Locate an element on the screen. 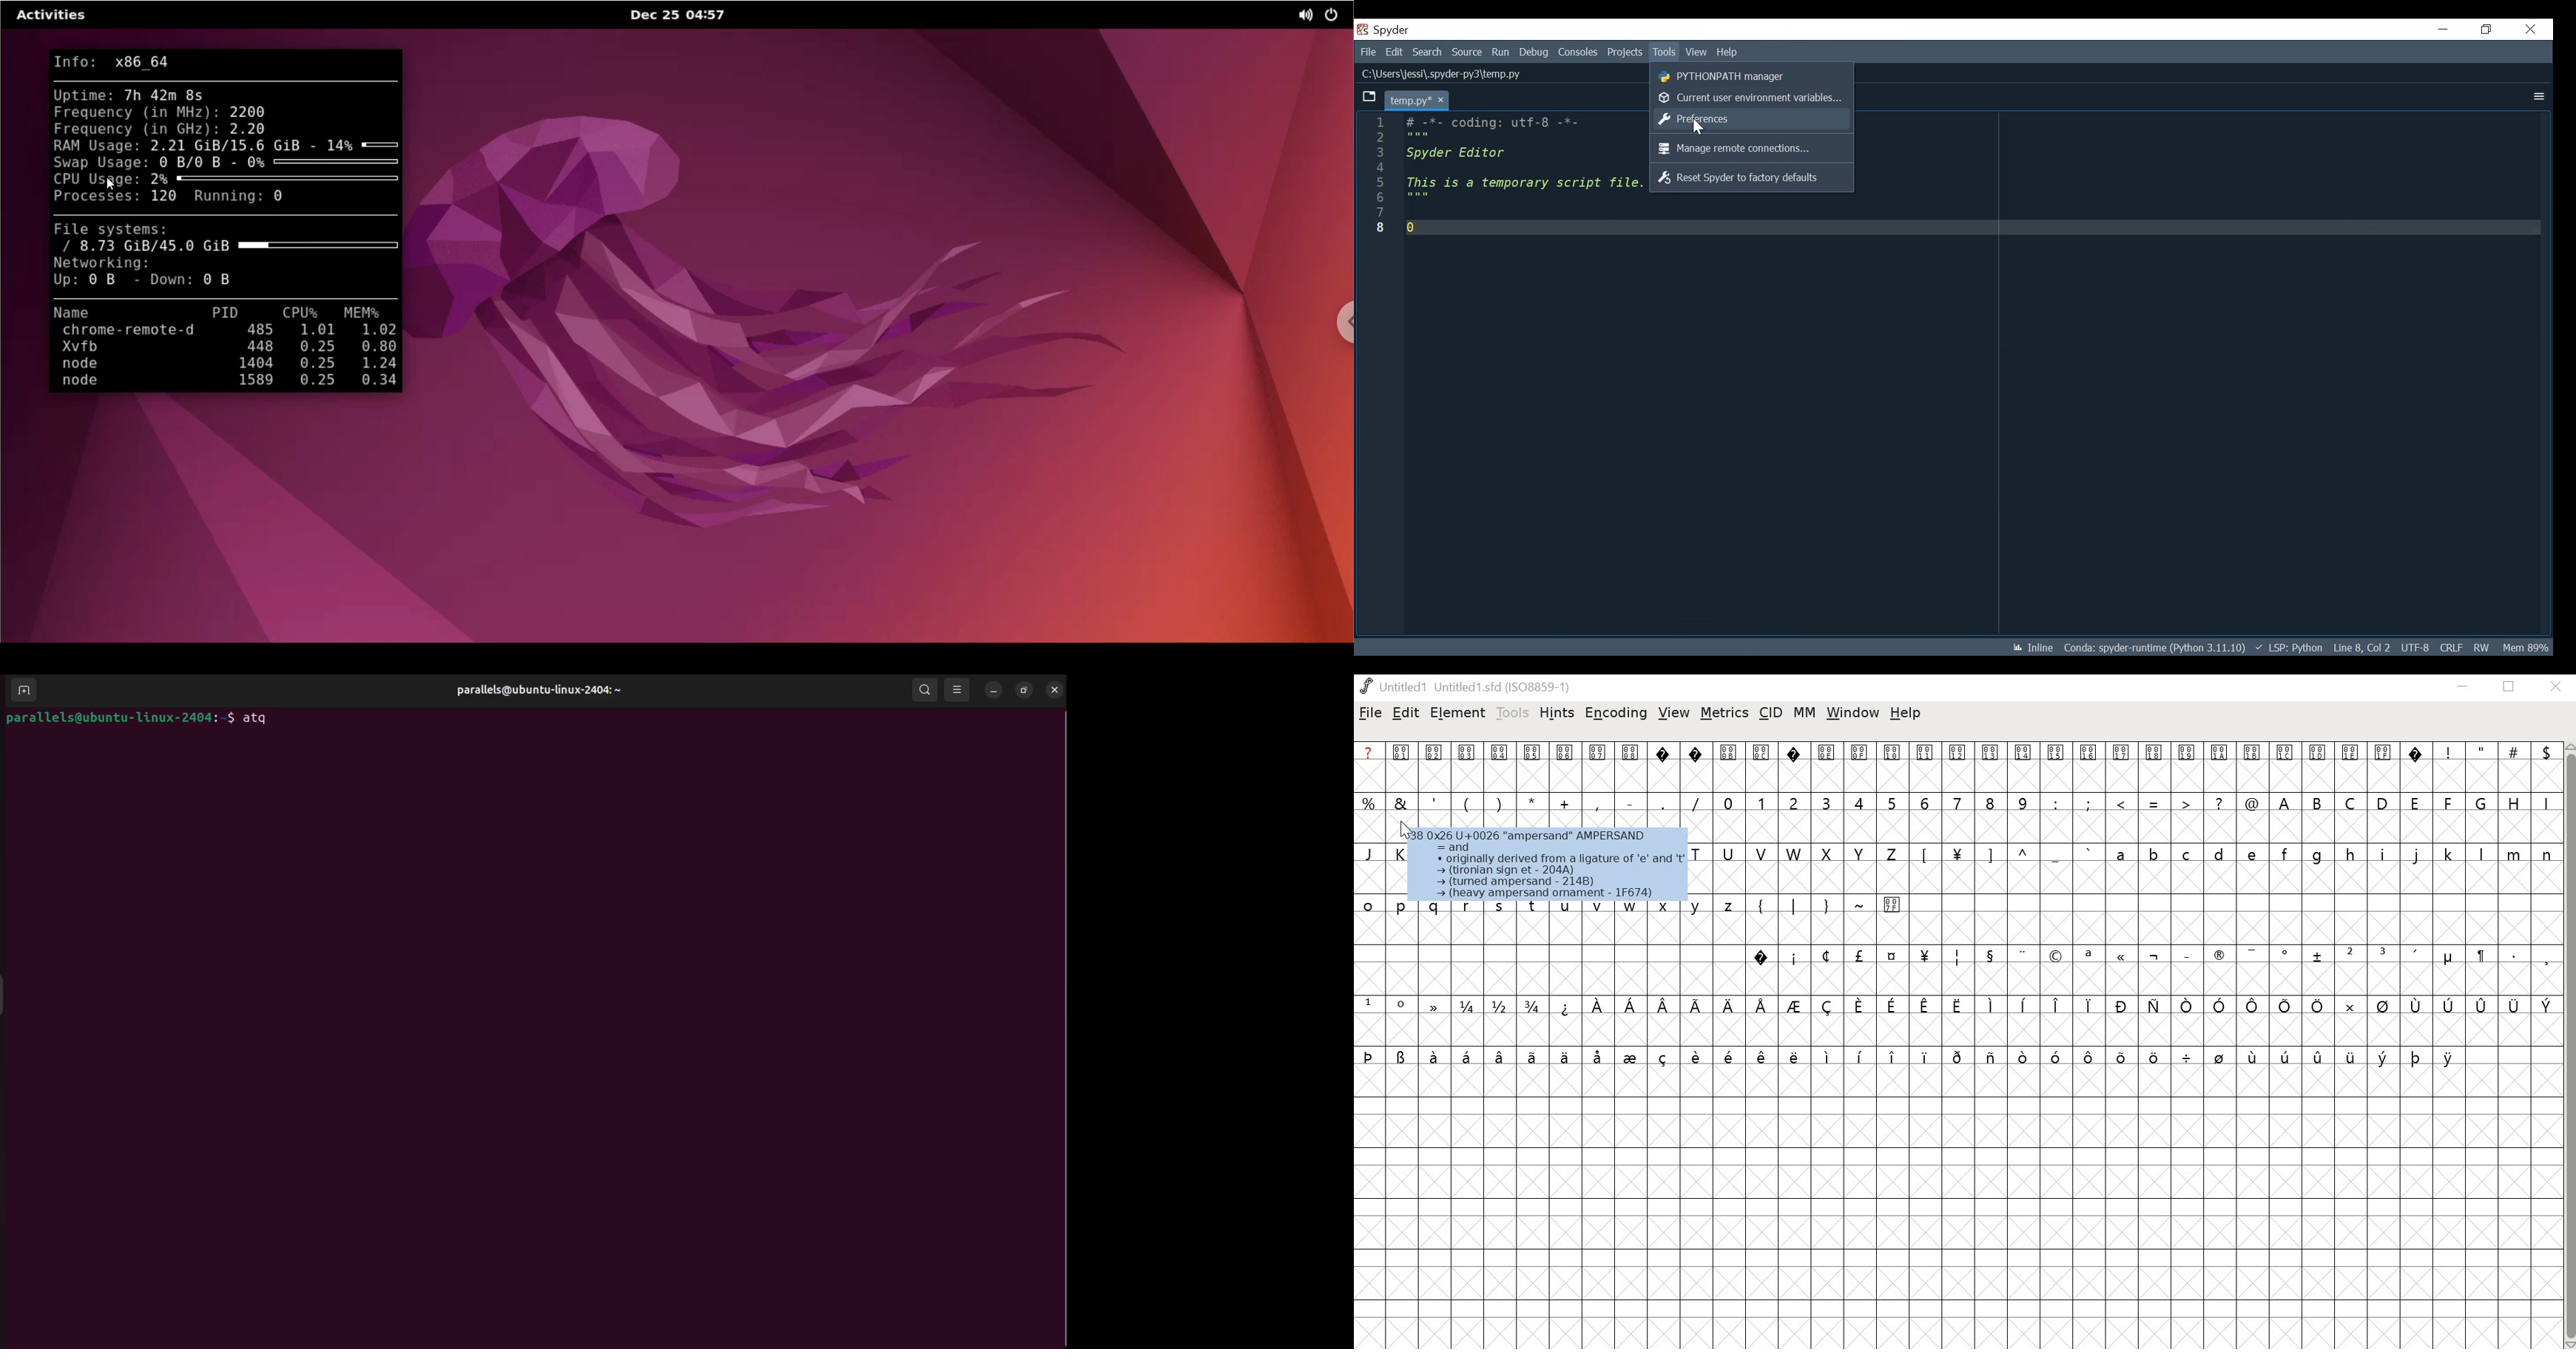  encoding is located at coordinates (1616, 713).